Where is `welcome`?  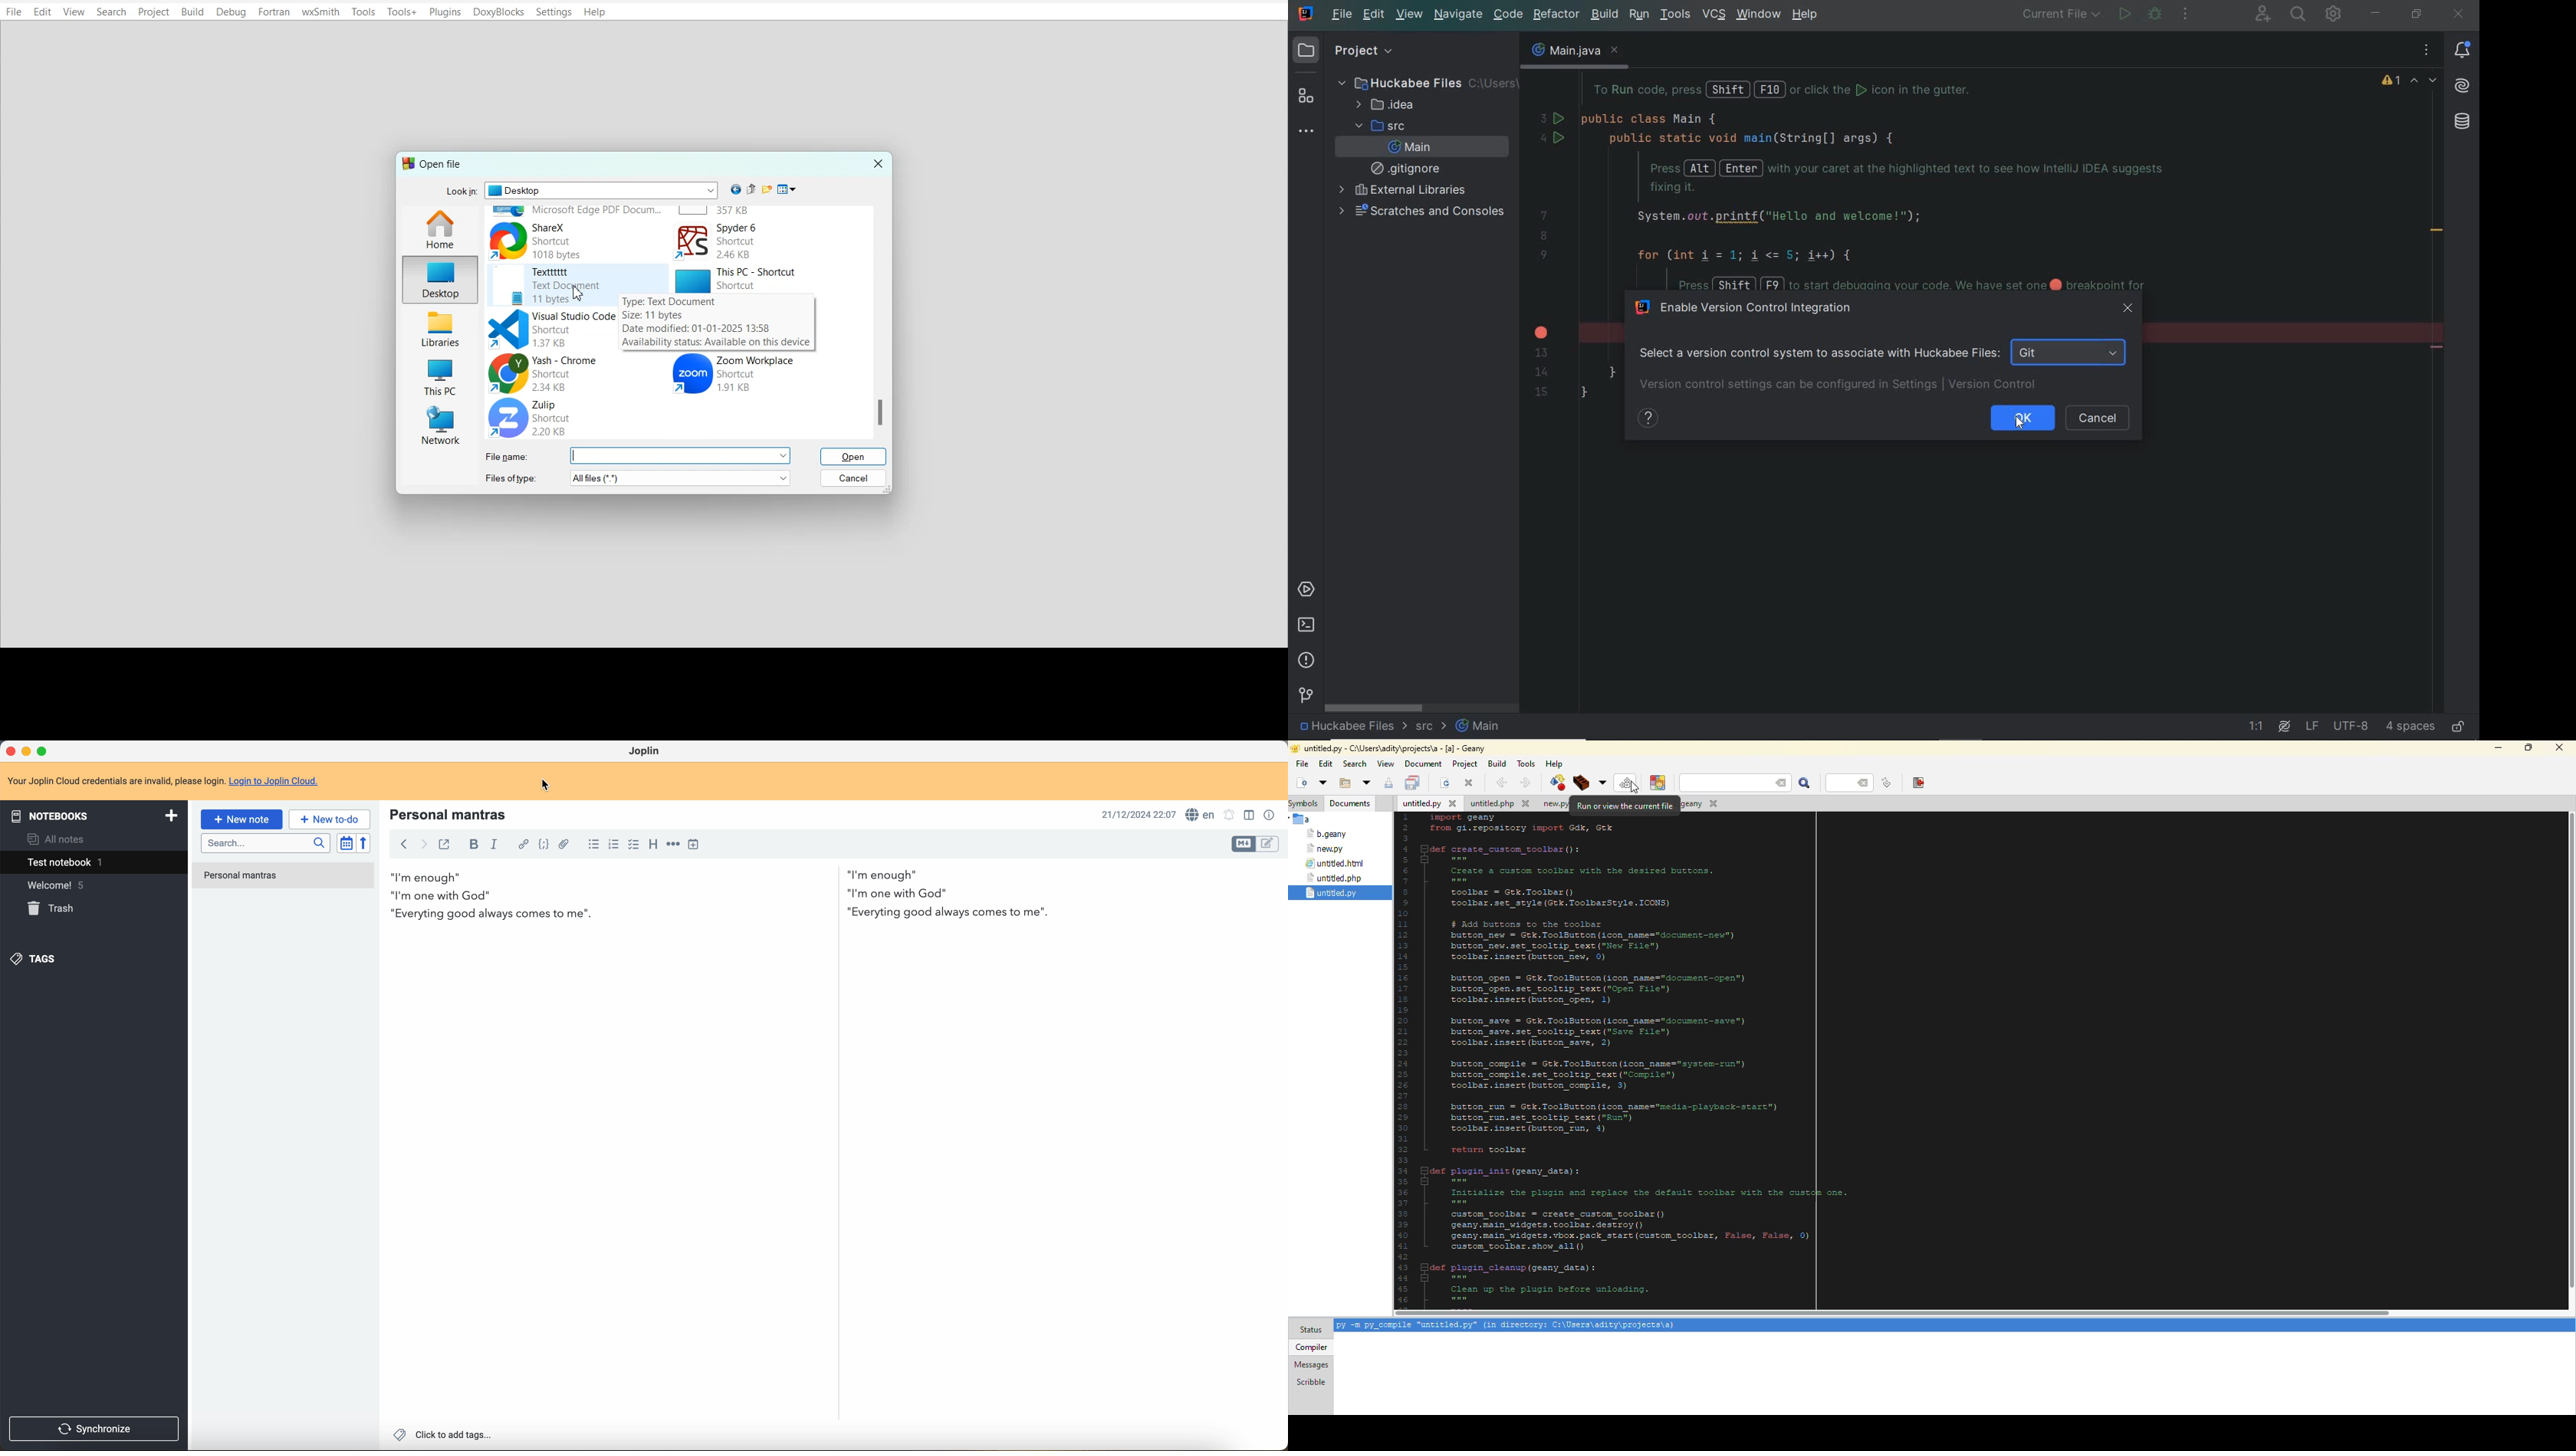 welcome is located at coordinates (92, 886).